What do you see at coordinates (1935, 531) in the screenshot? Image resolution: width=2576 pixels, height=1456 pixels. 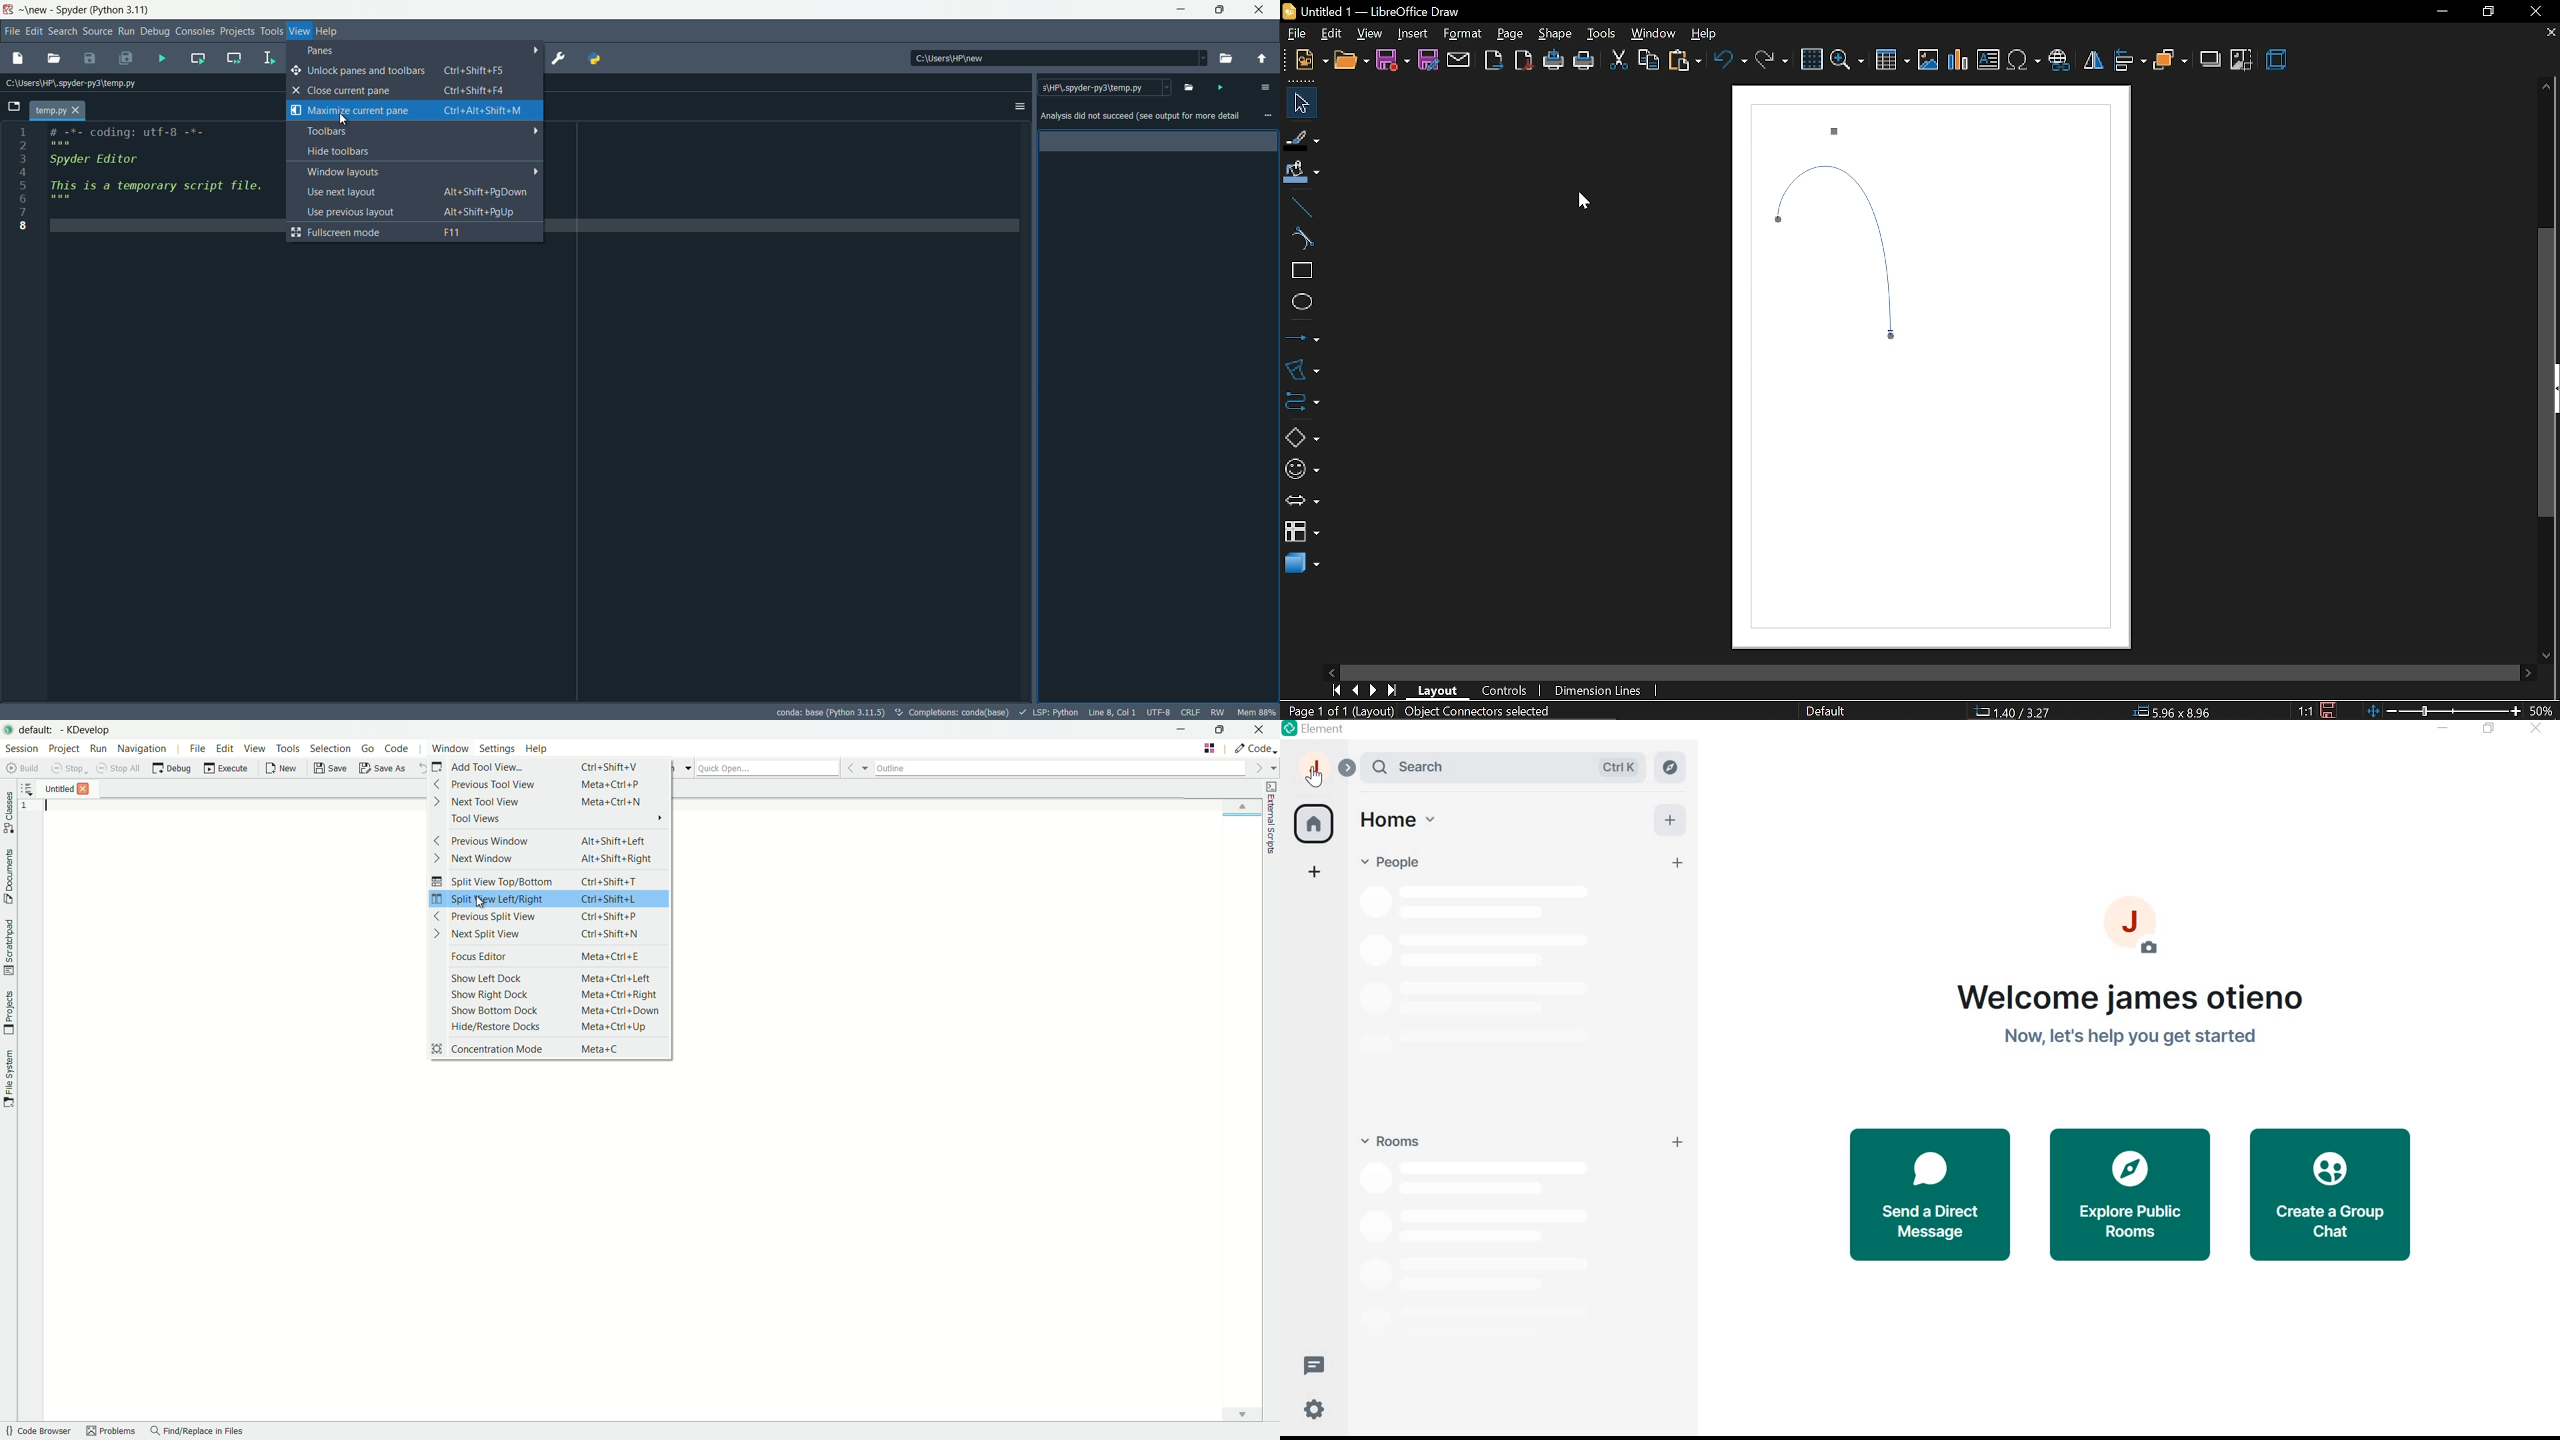 I see `Canvas` at bounding box center [1935, 531].